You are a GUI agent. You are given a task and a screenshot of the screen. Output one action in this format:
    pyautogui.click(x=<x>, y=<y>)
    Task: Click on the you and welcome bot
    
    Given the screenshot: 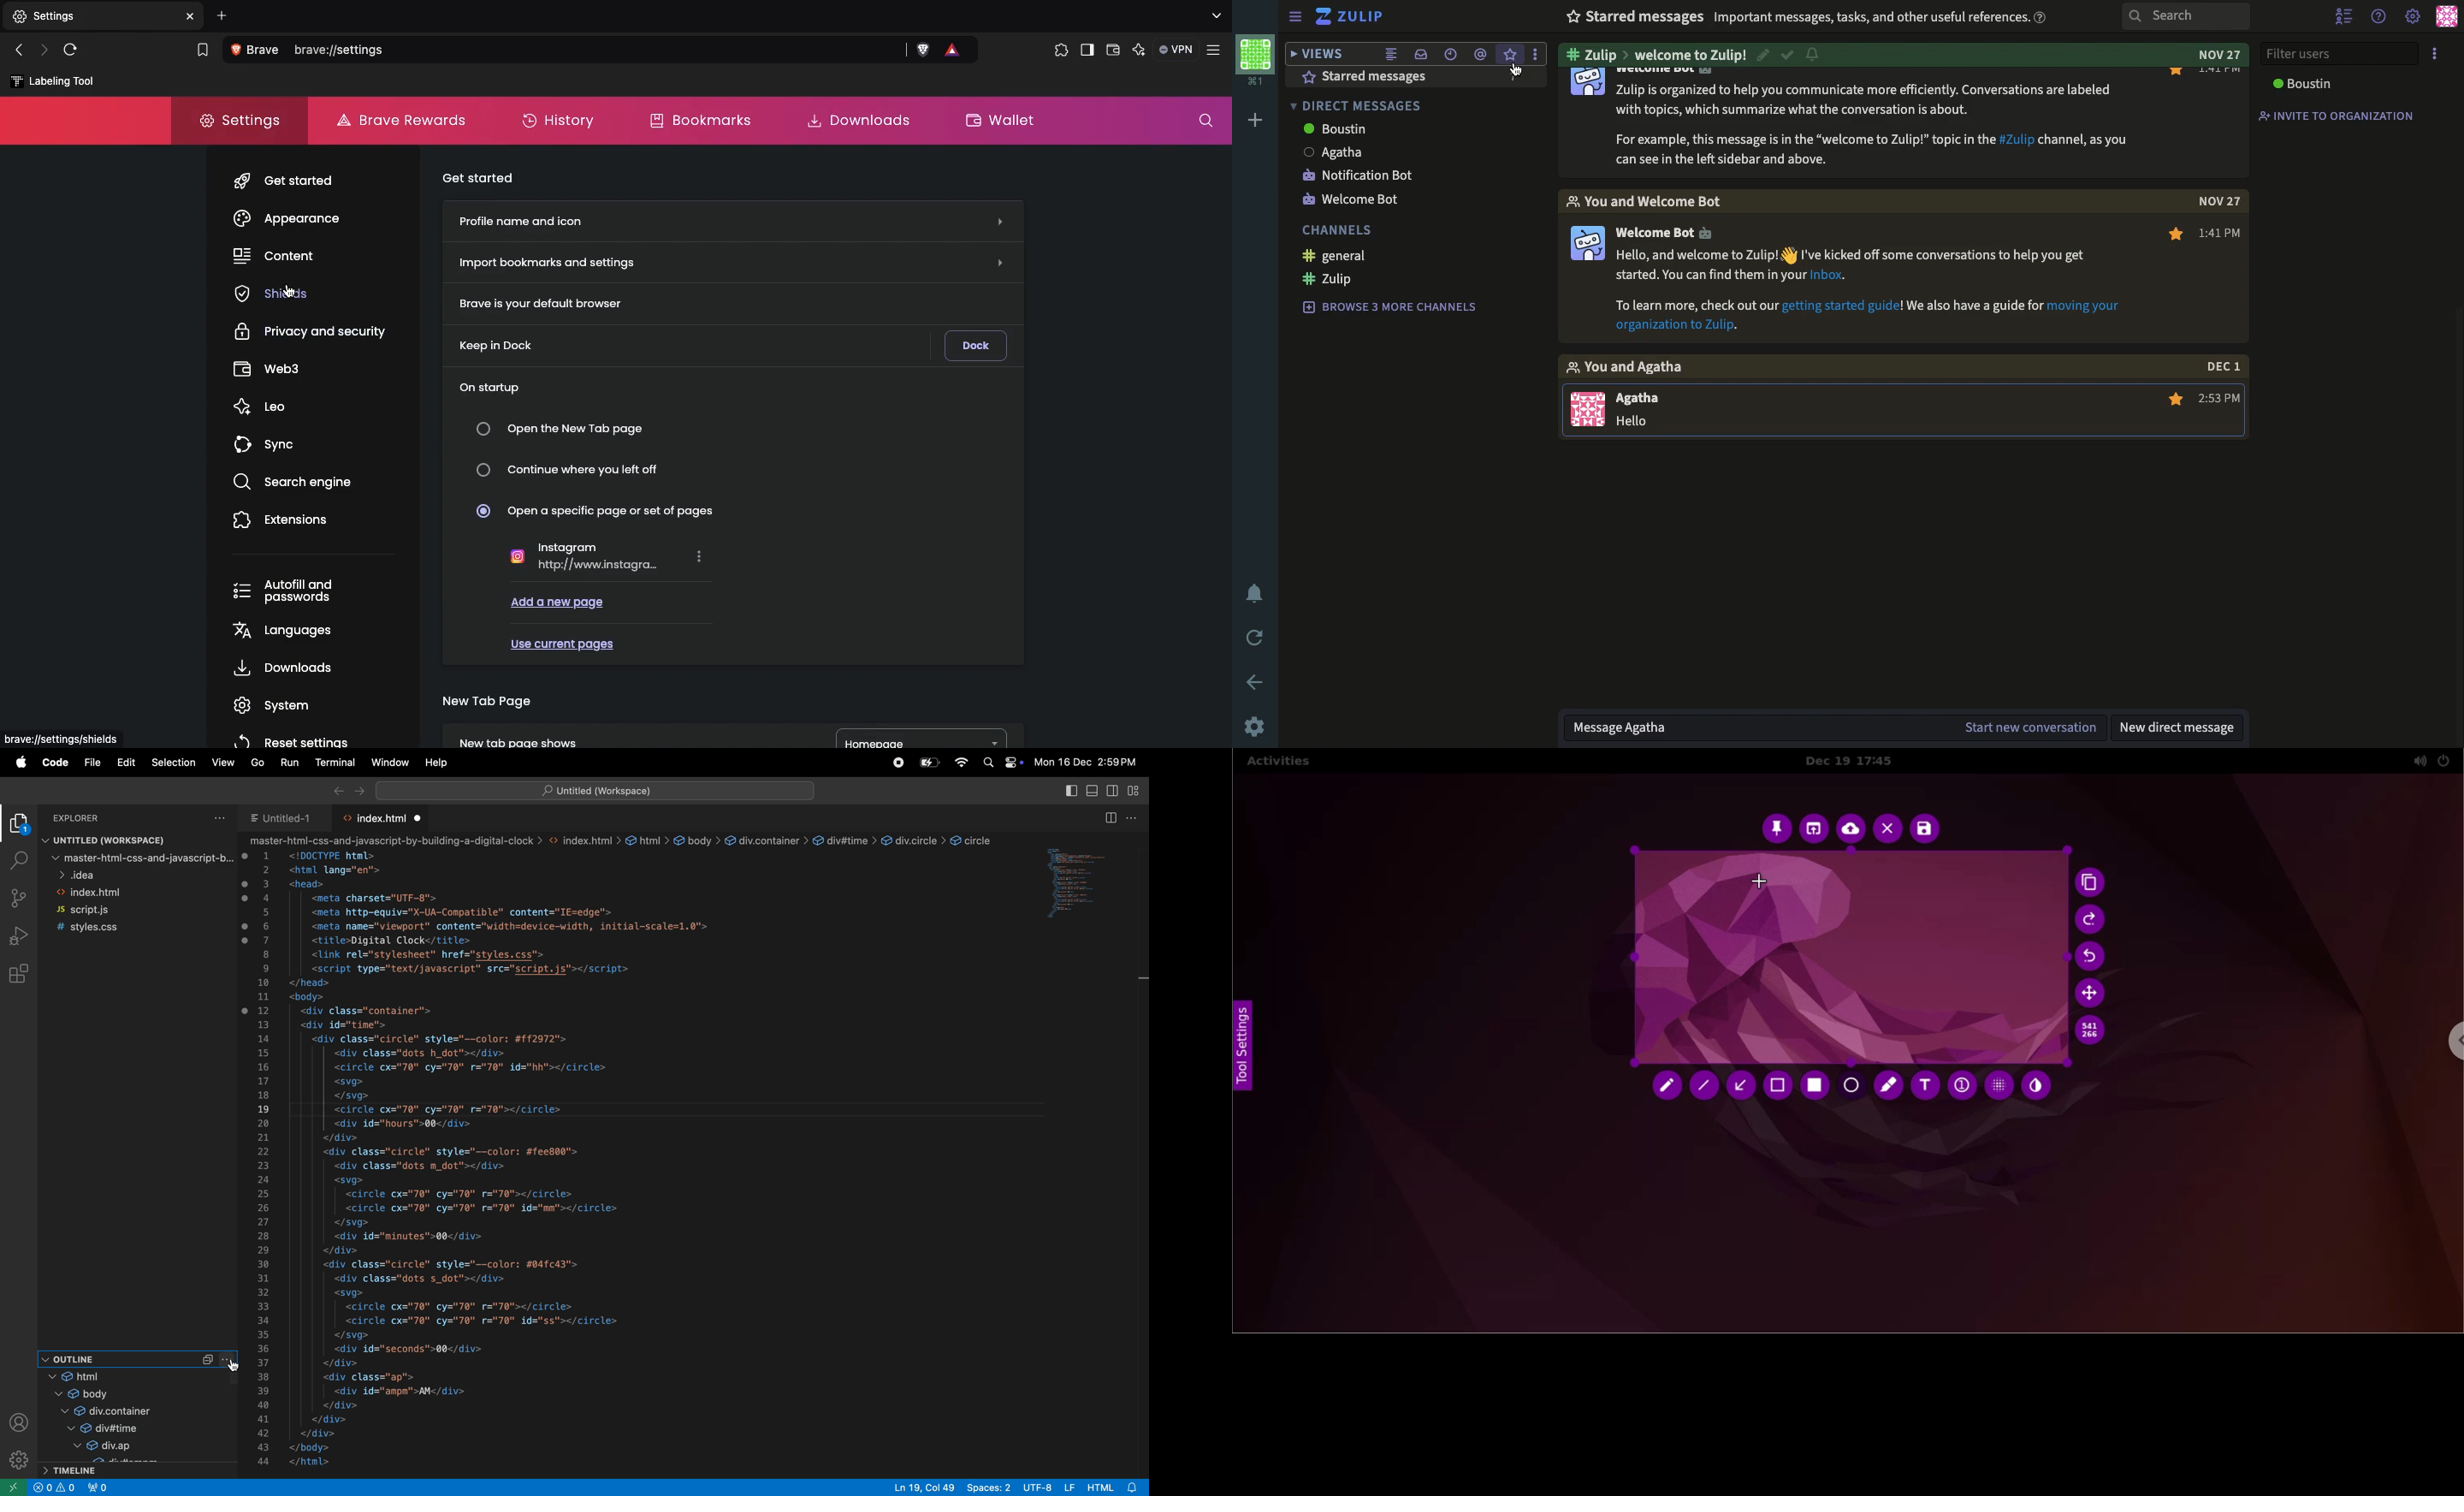 What is the action you would take?
    pyautogui.click(x=1665, y=200)
    